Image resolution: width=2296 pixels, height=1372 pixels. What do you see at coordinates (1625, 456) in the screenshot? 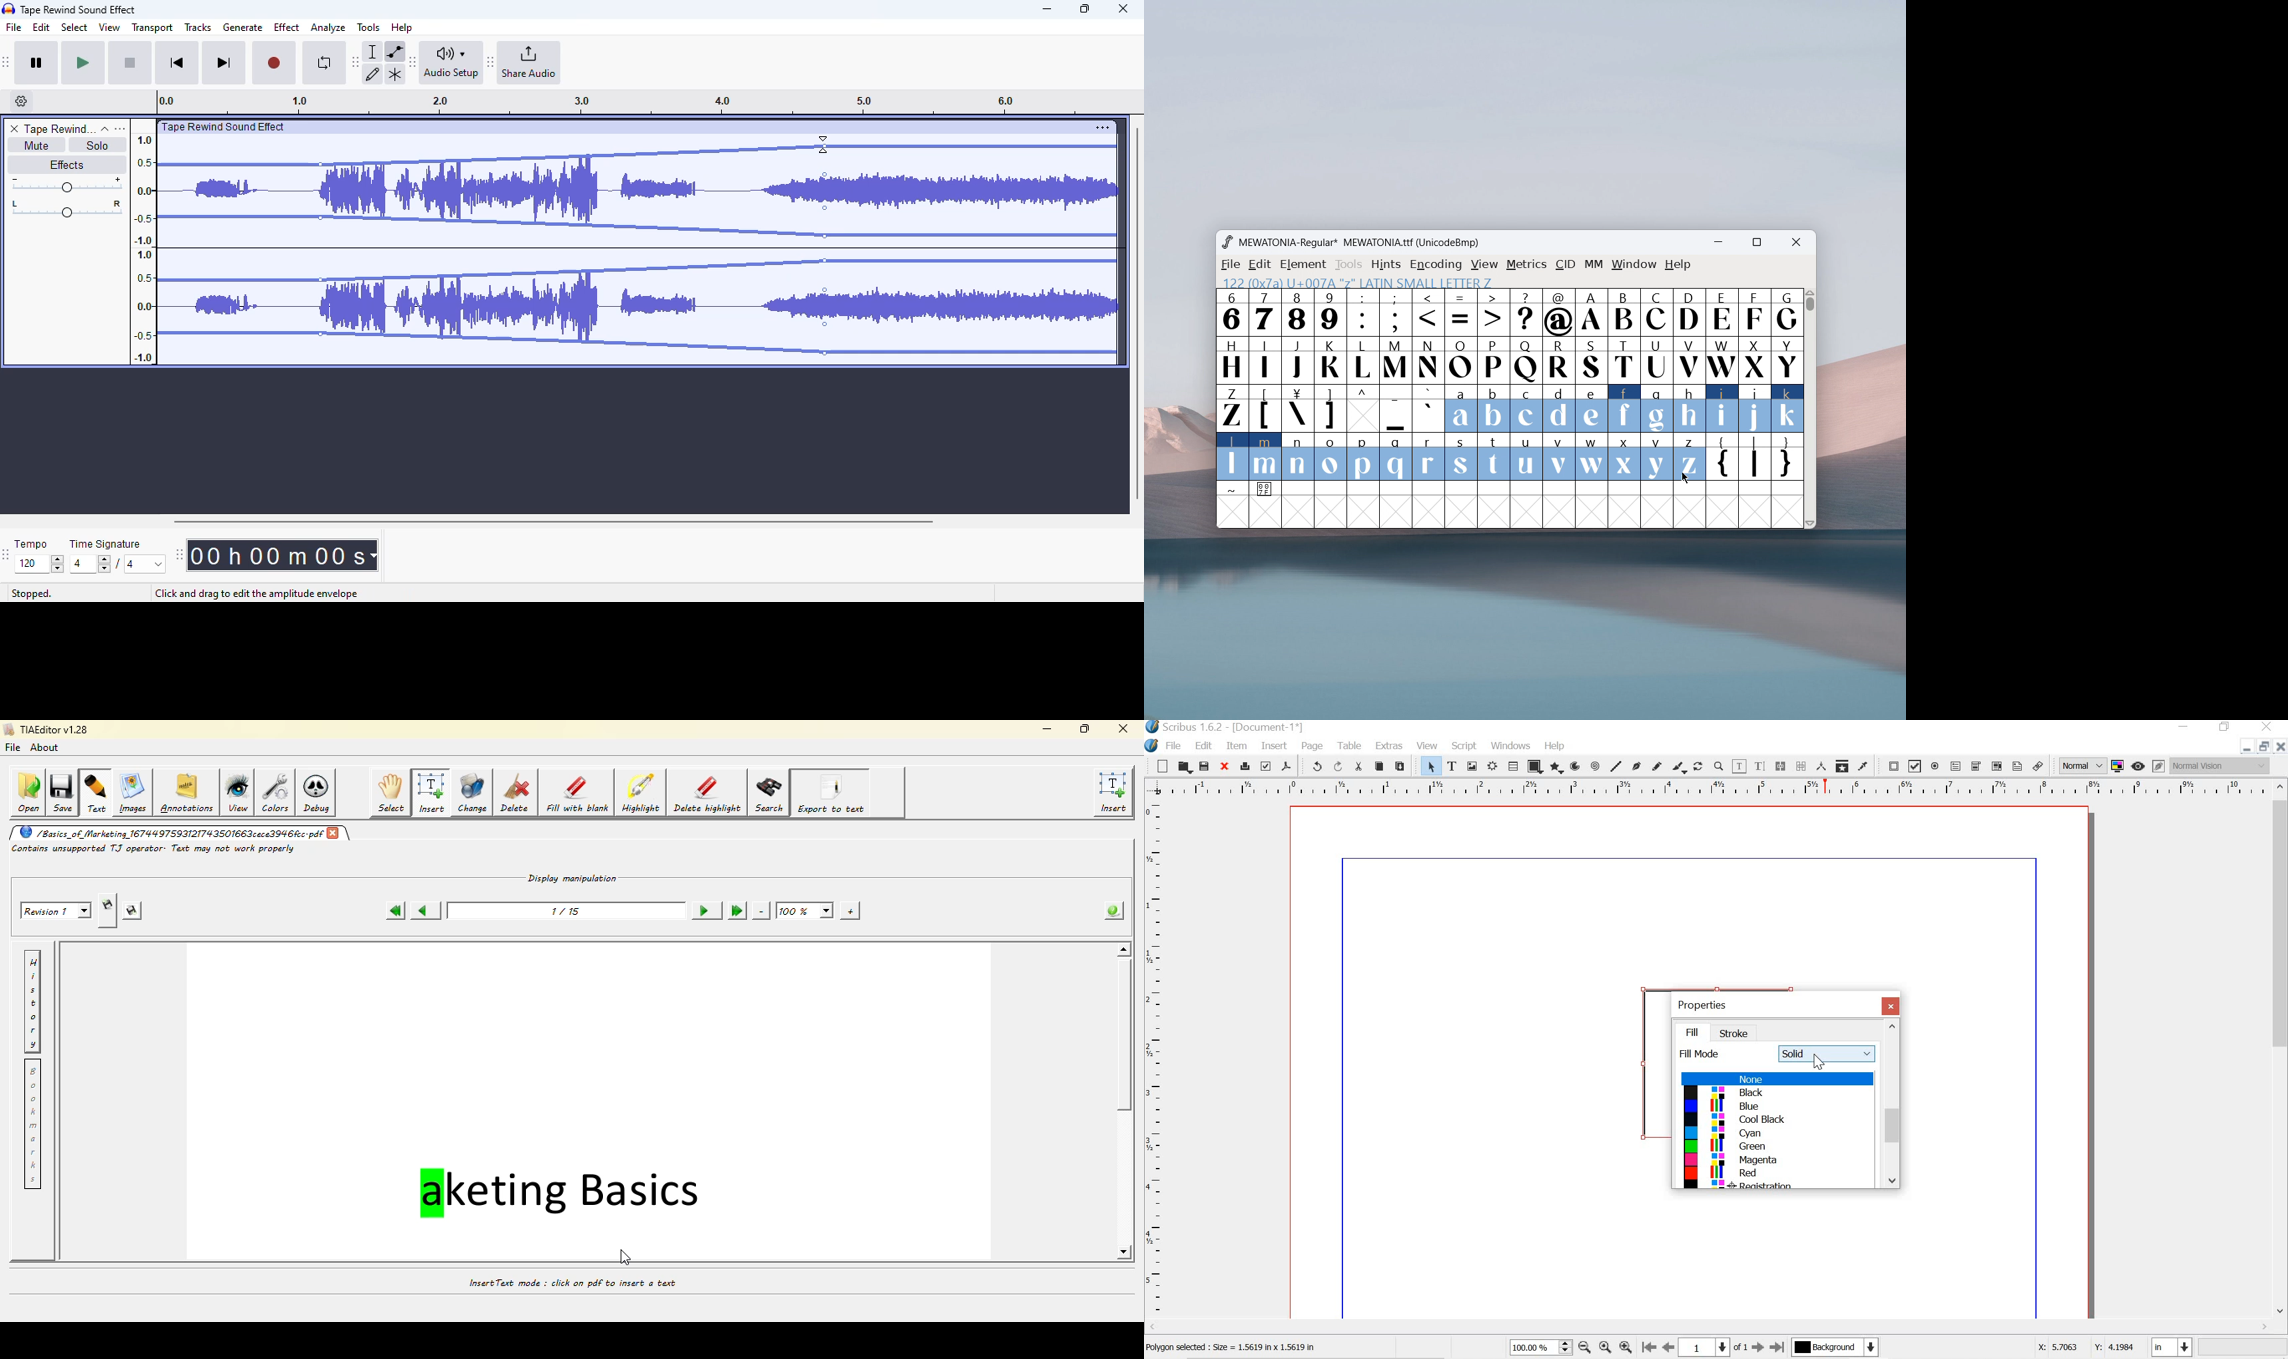
I see `x` at bounding box center [1625, 456].